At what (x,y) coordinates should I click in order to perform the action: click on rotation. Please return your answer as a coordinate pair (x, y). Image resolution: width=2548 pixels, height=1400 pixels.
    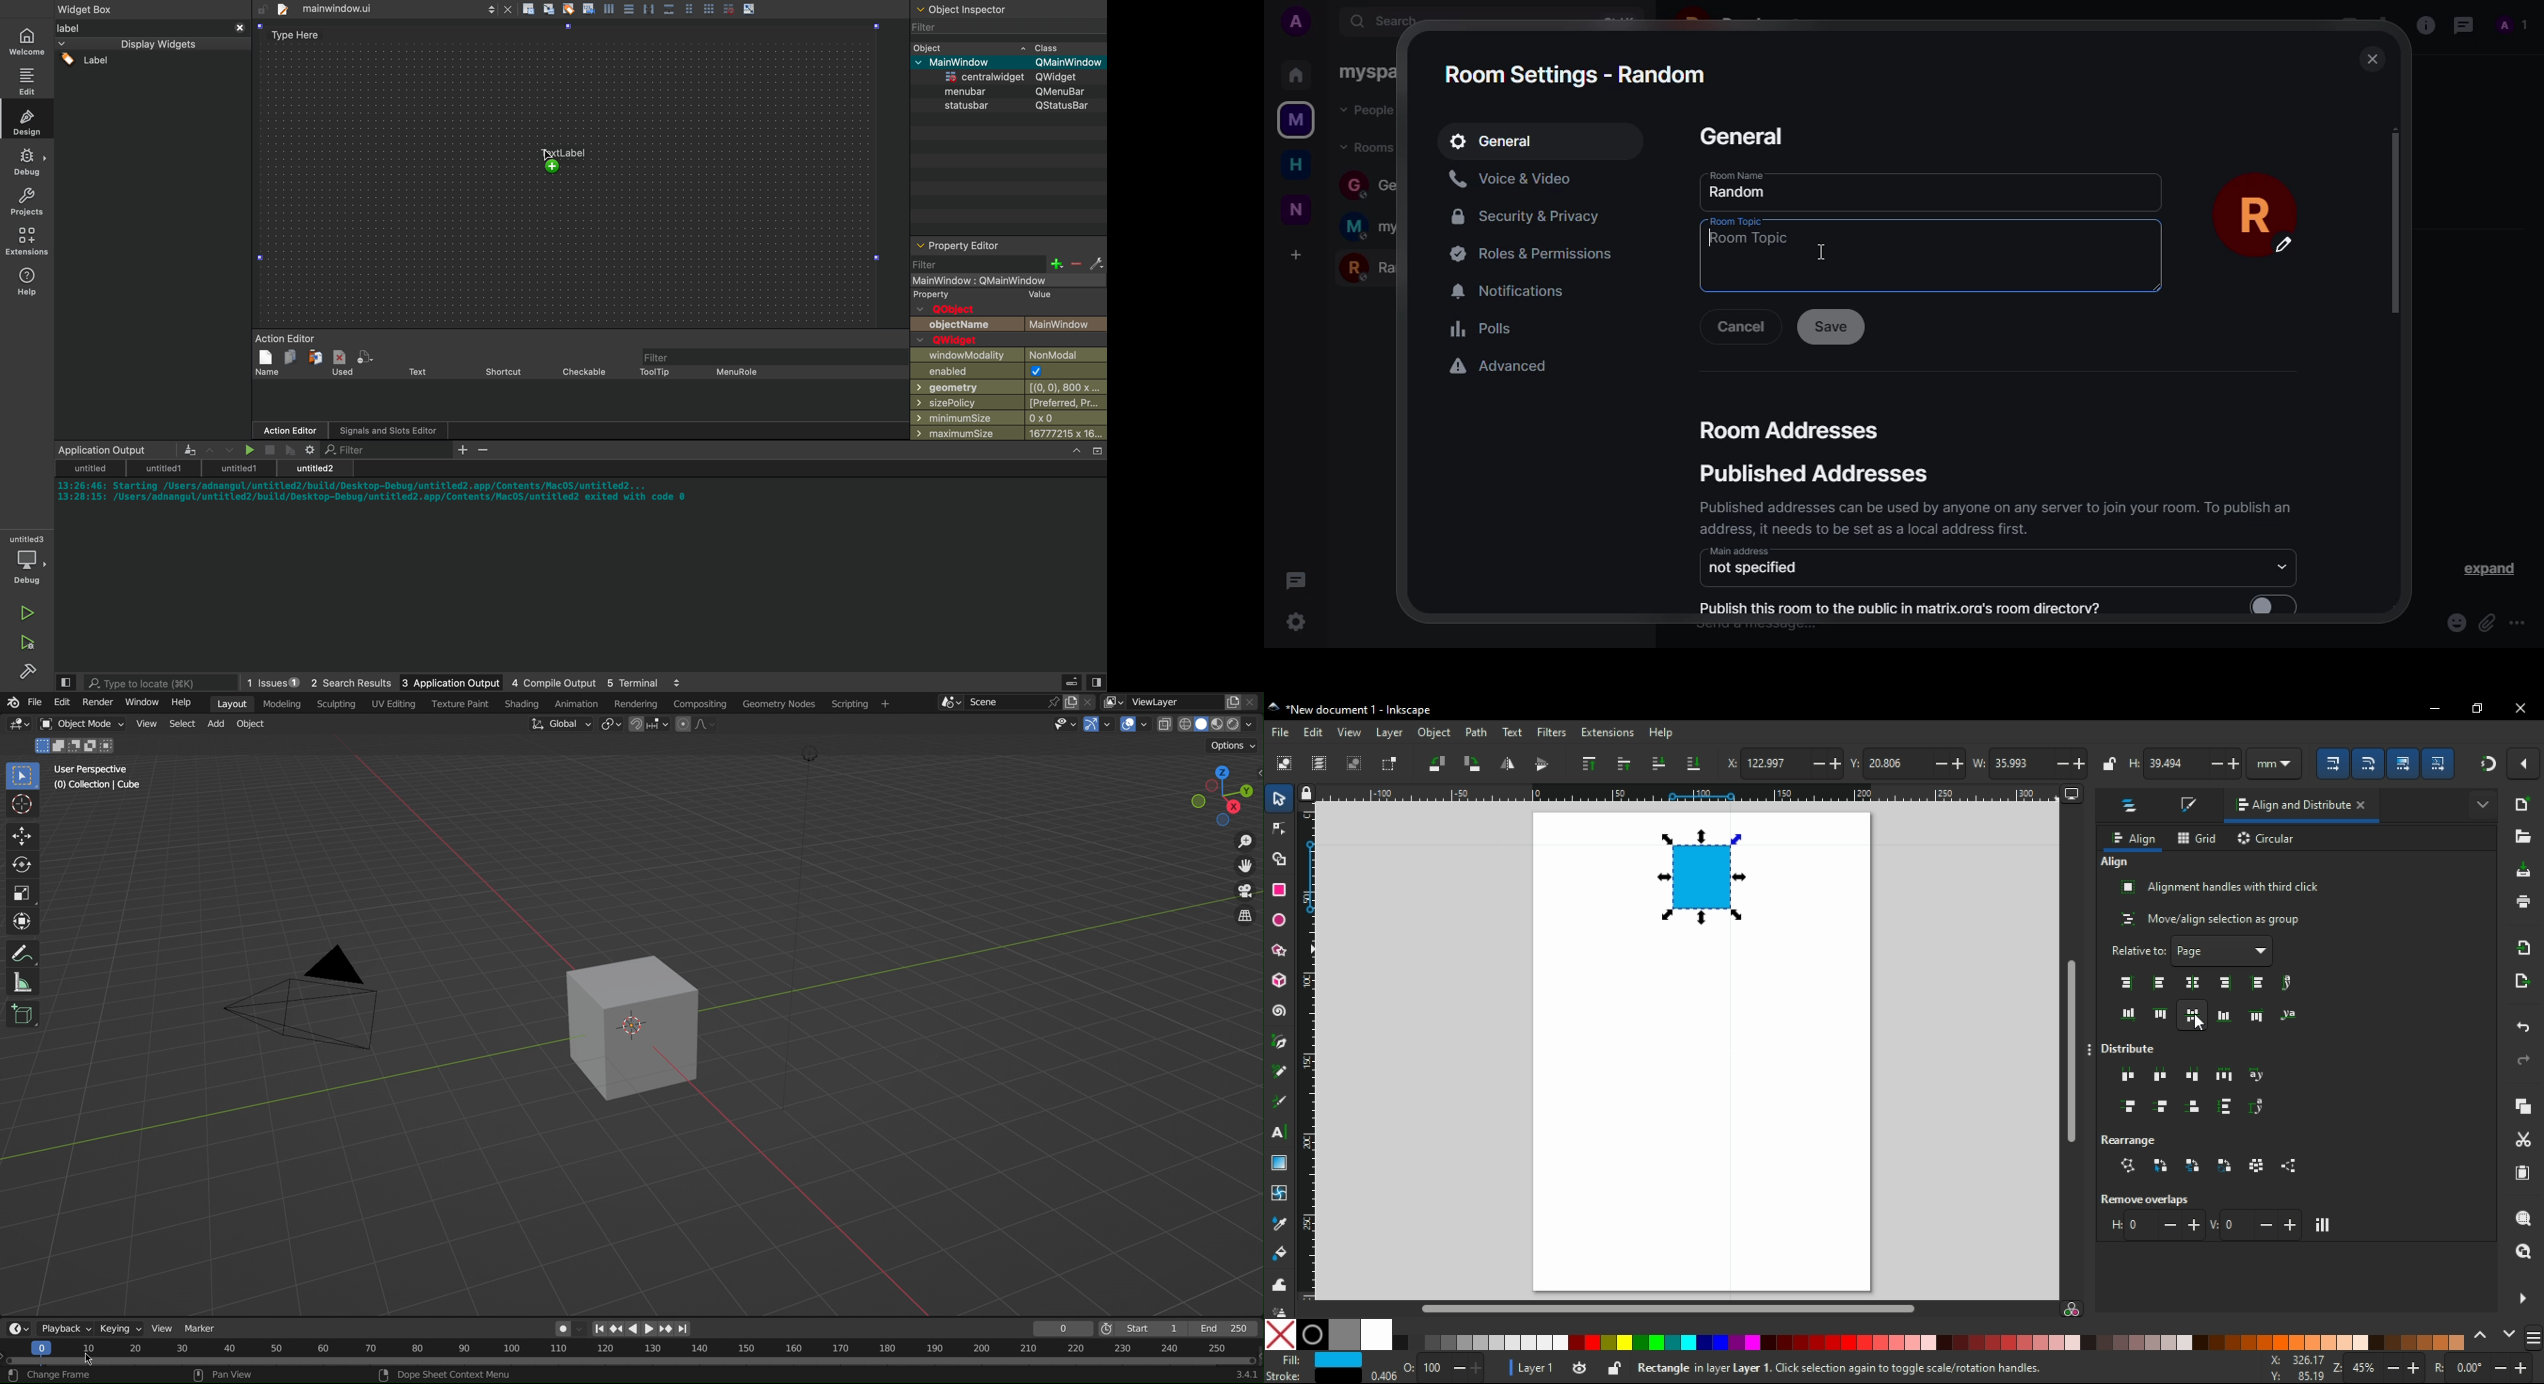
    Looking at the image, I should click on (2484, 1368).